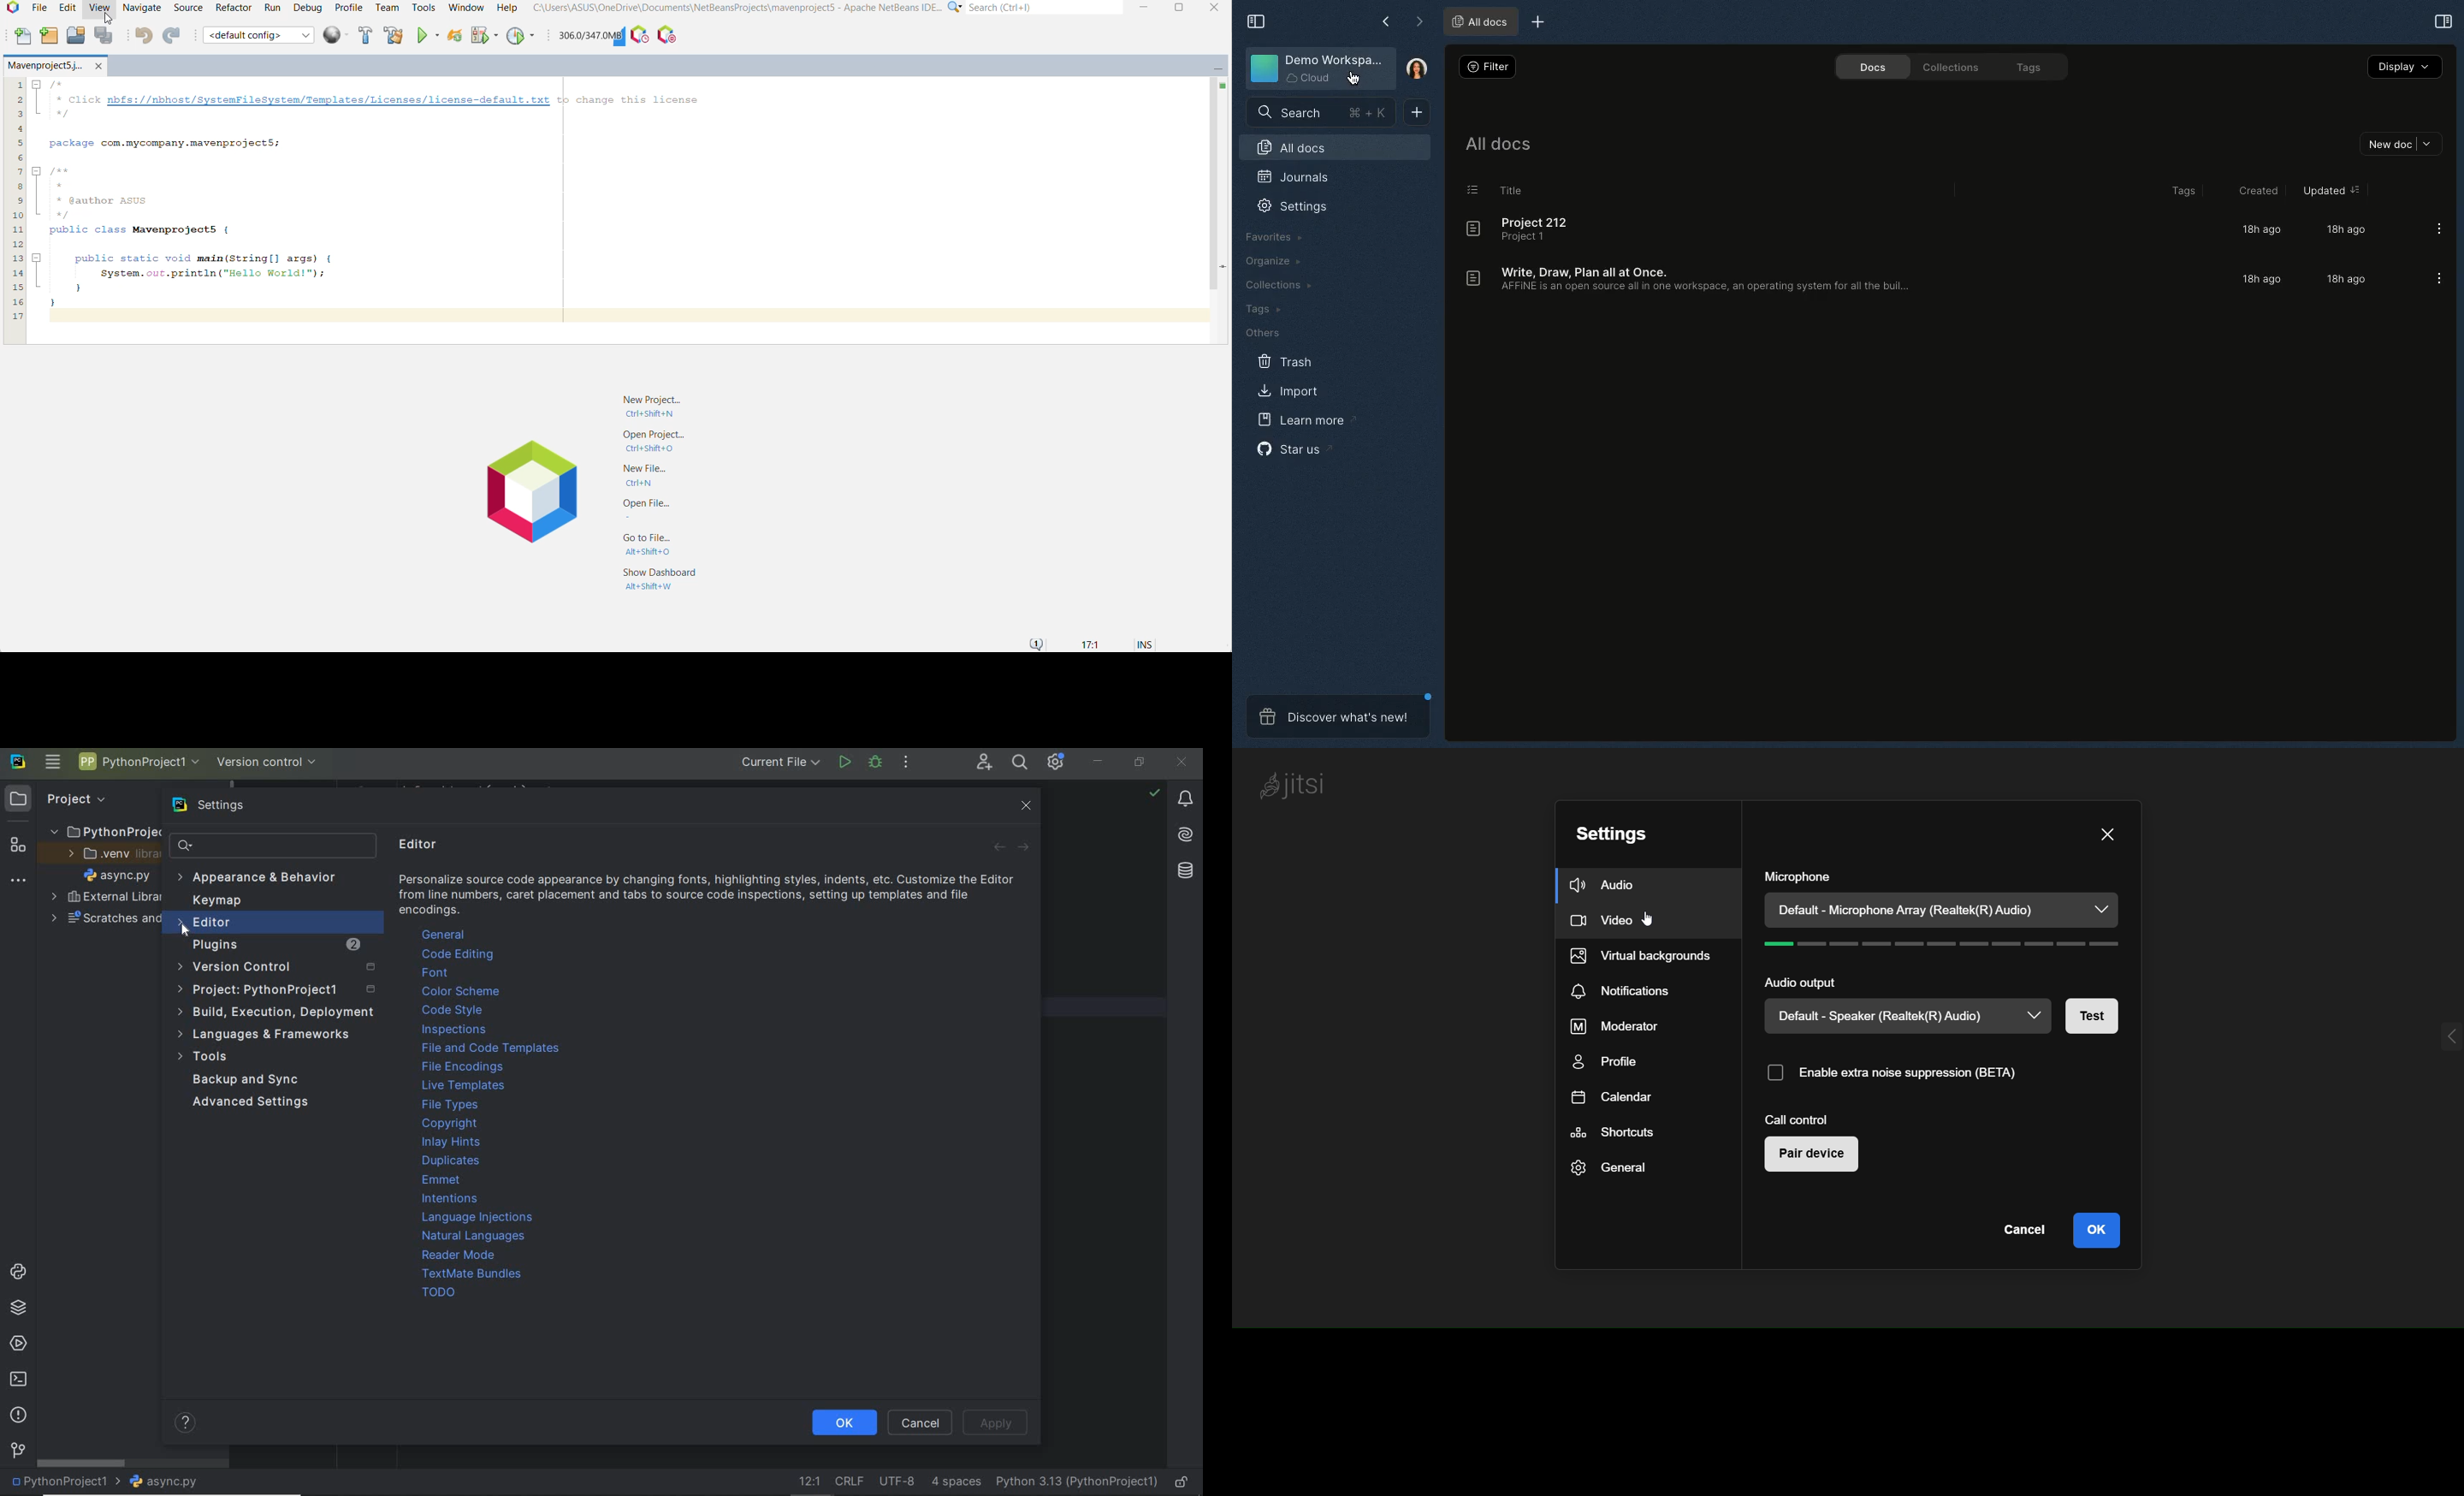  What do you see at coordinates (1943, 942) in the screenshot?
I see `volume` at bounding box center [1943, 942].